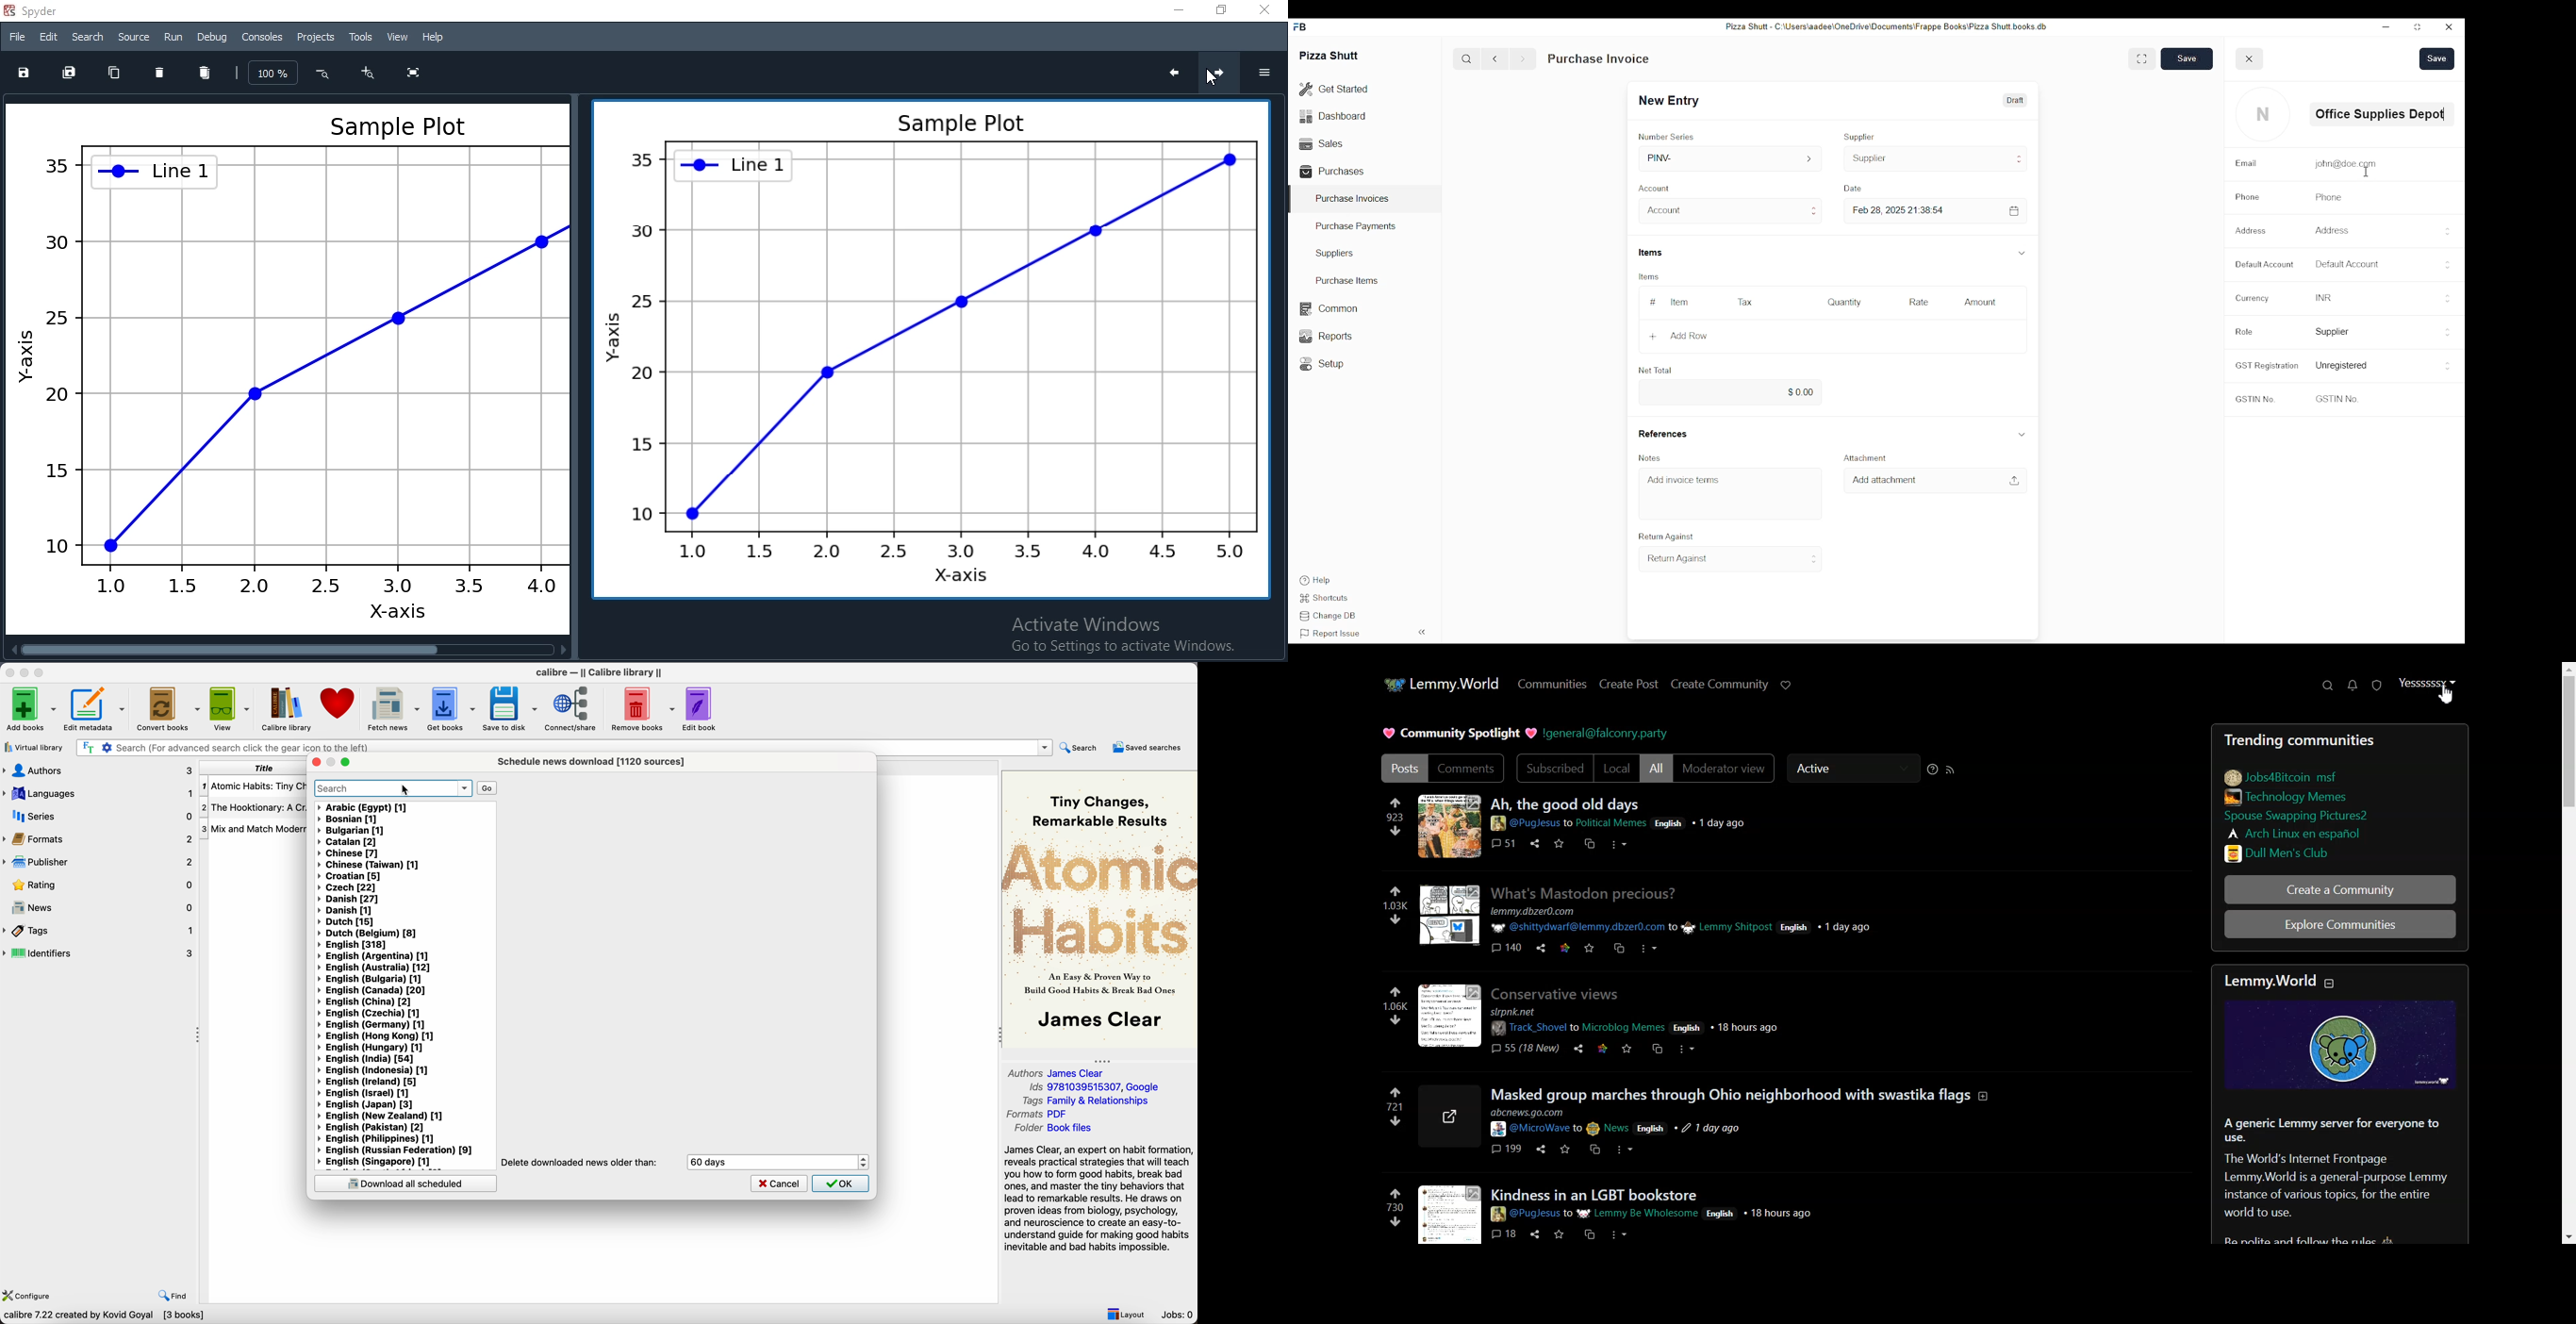 This screenshot has width=2576, height=1344. Describe the element at coordinates (2021, 253) in the screenshot. I see `down` at that location.